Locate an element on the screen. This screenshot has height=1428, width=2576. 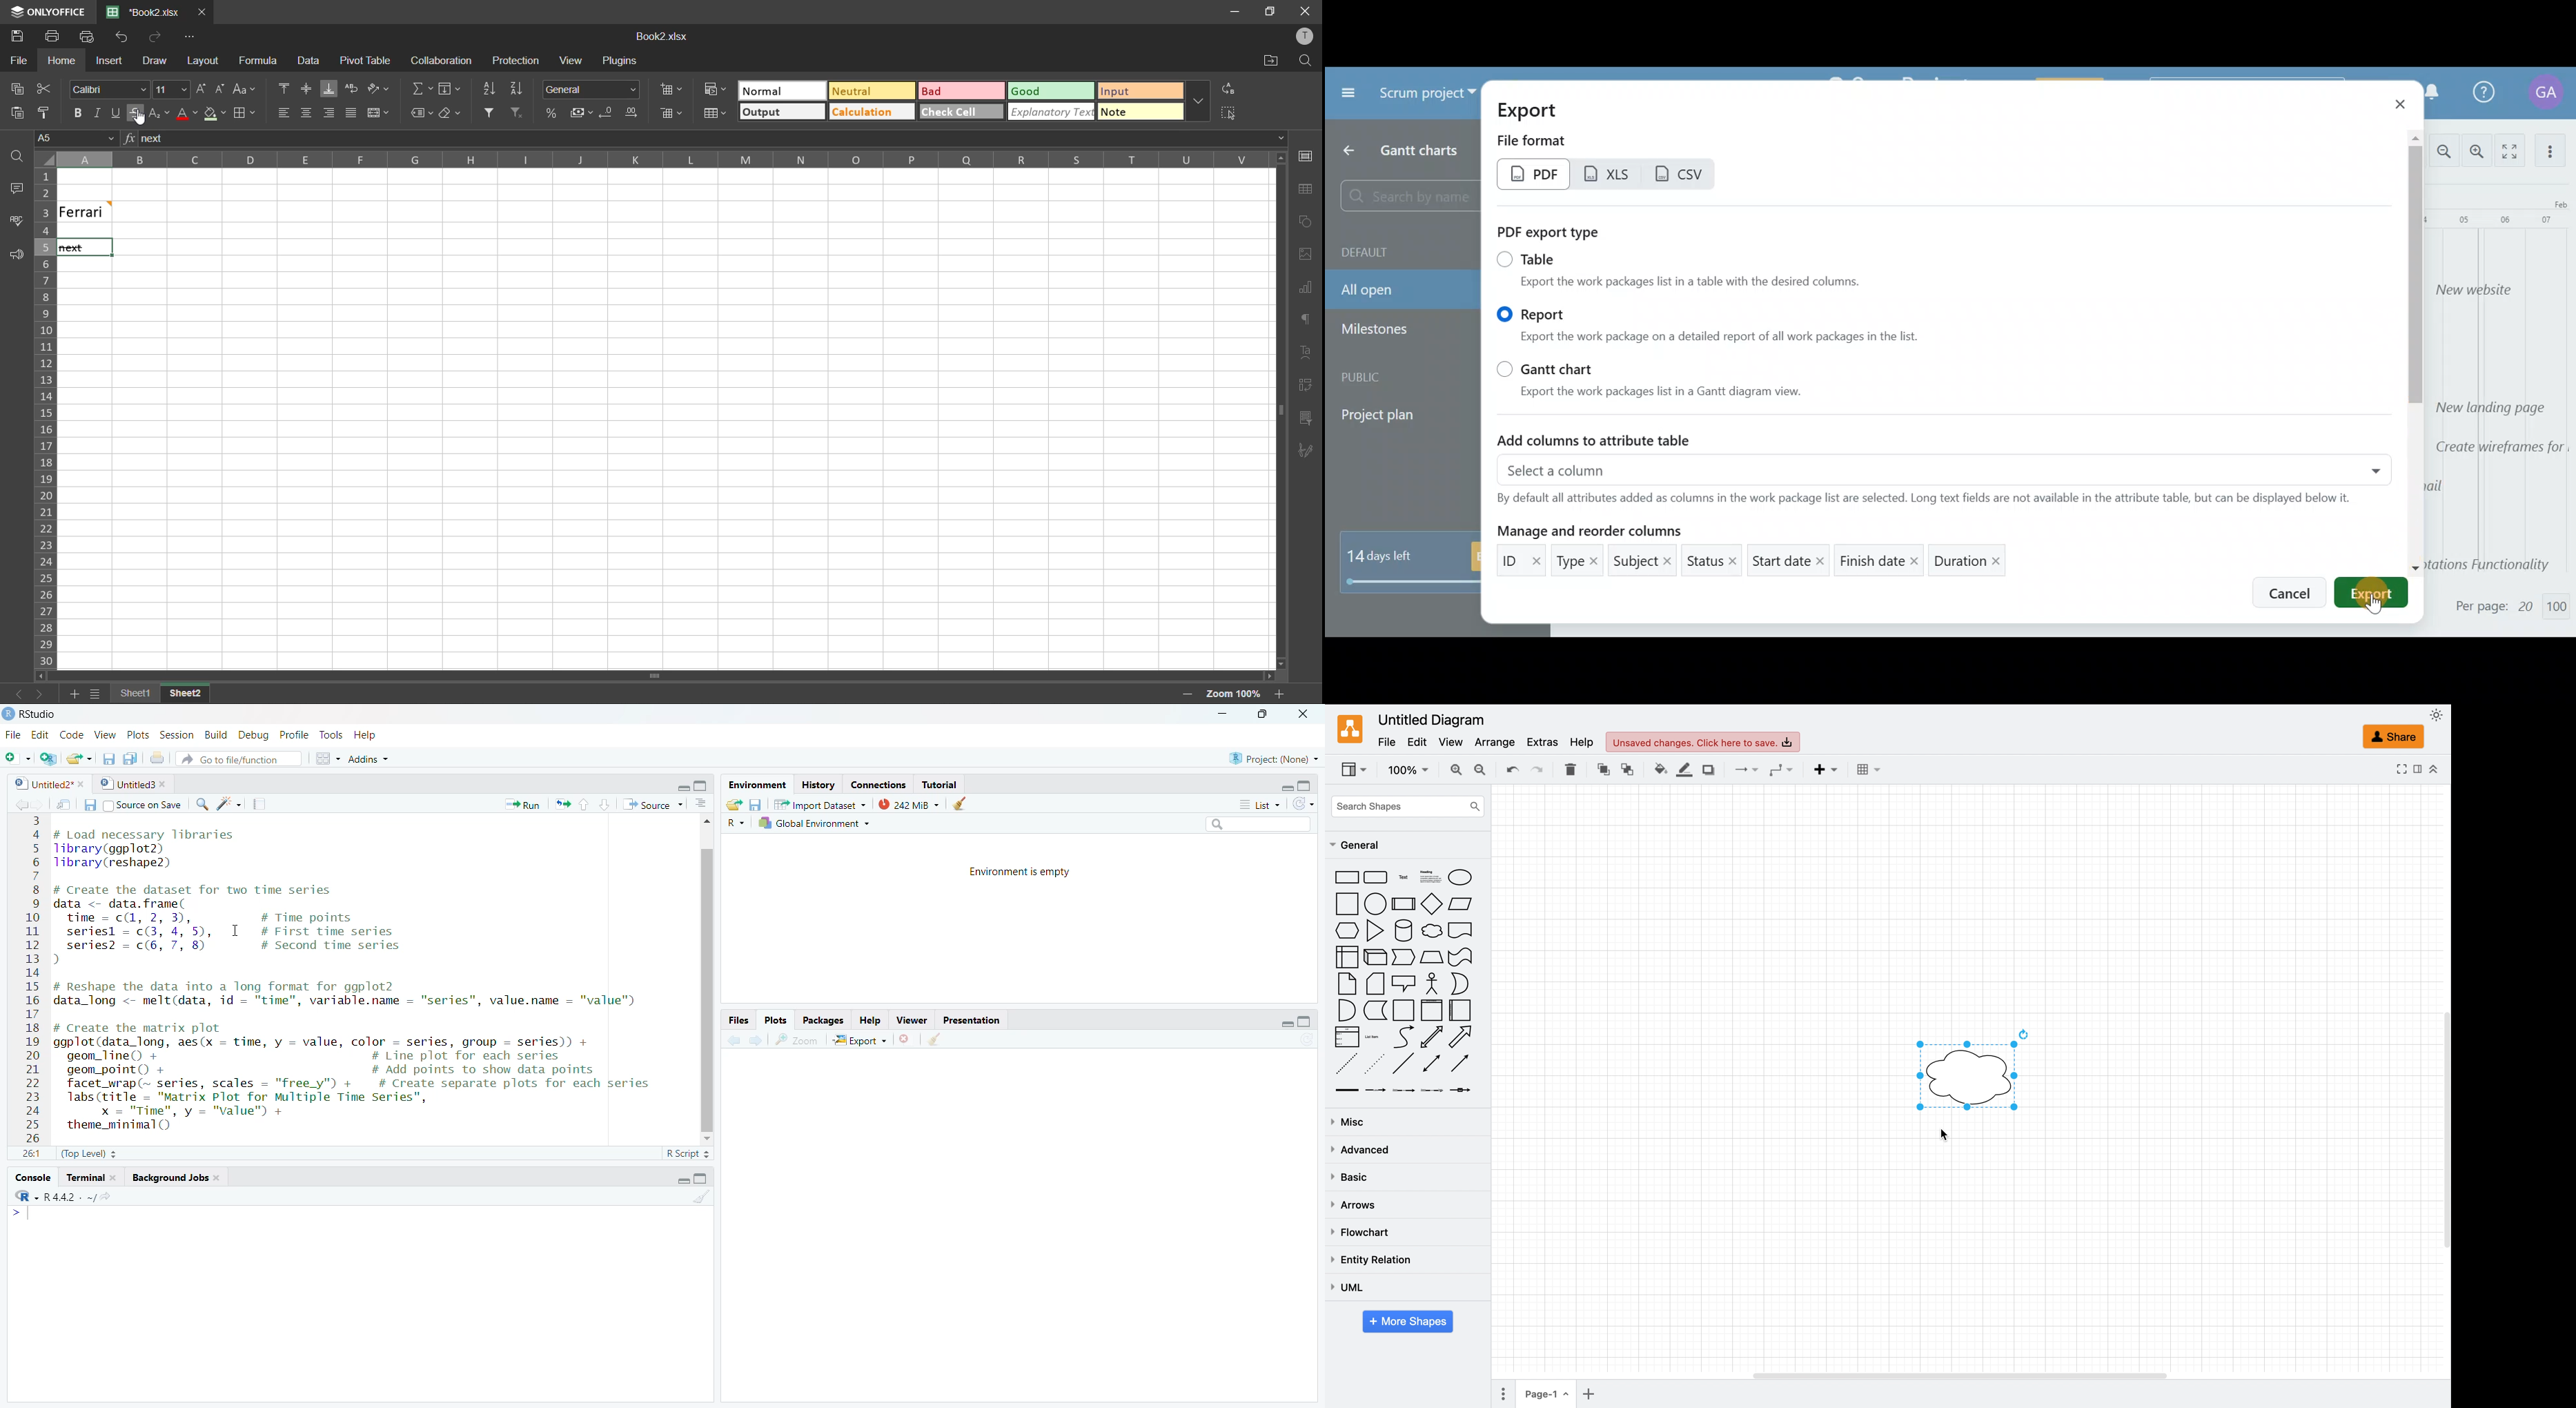
Untitled3 is located at coordinates (126, 785).